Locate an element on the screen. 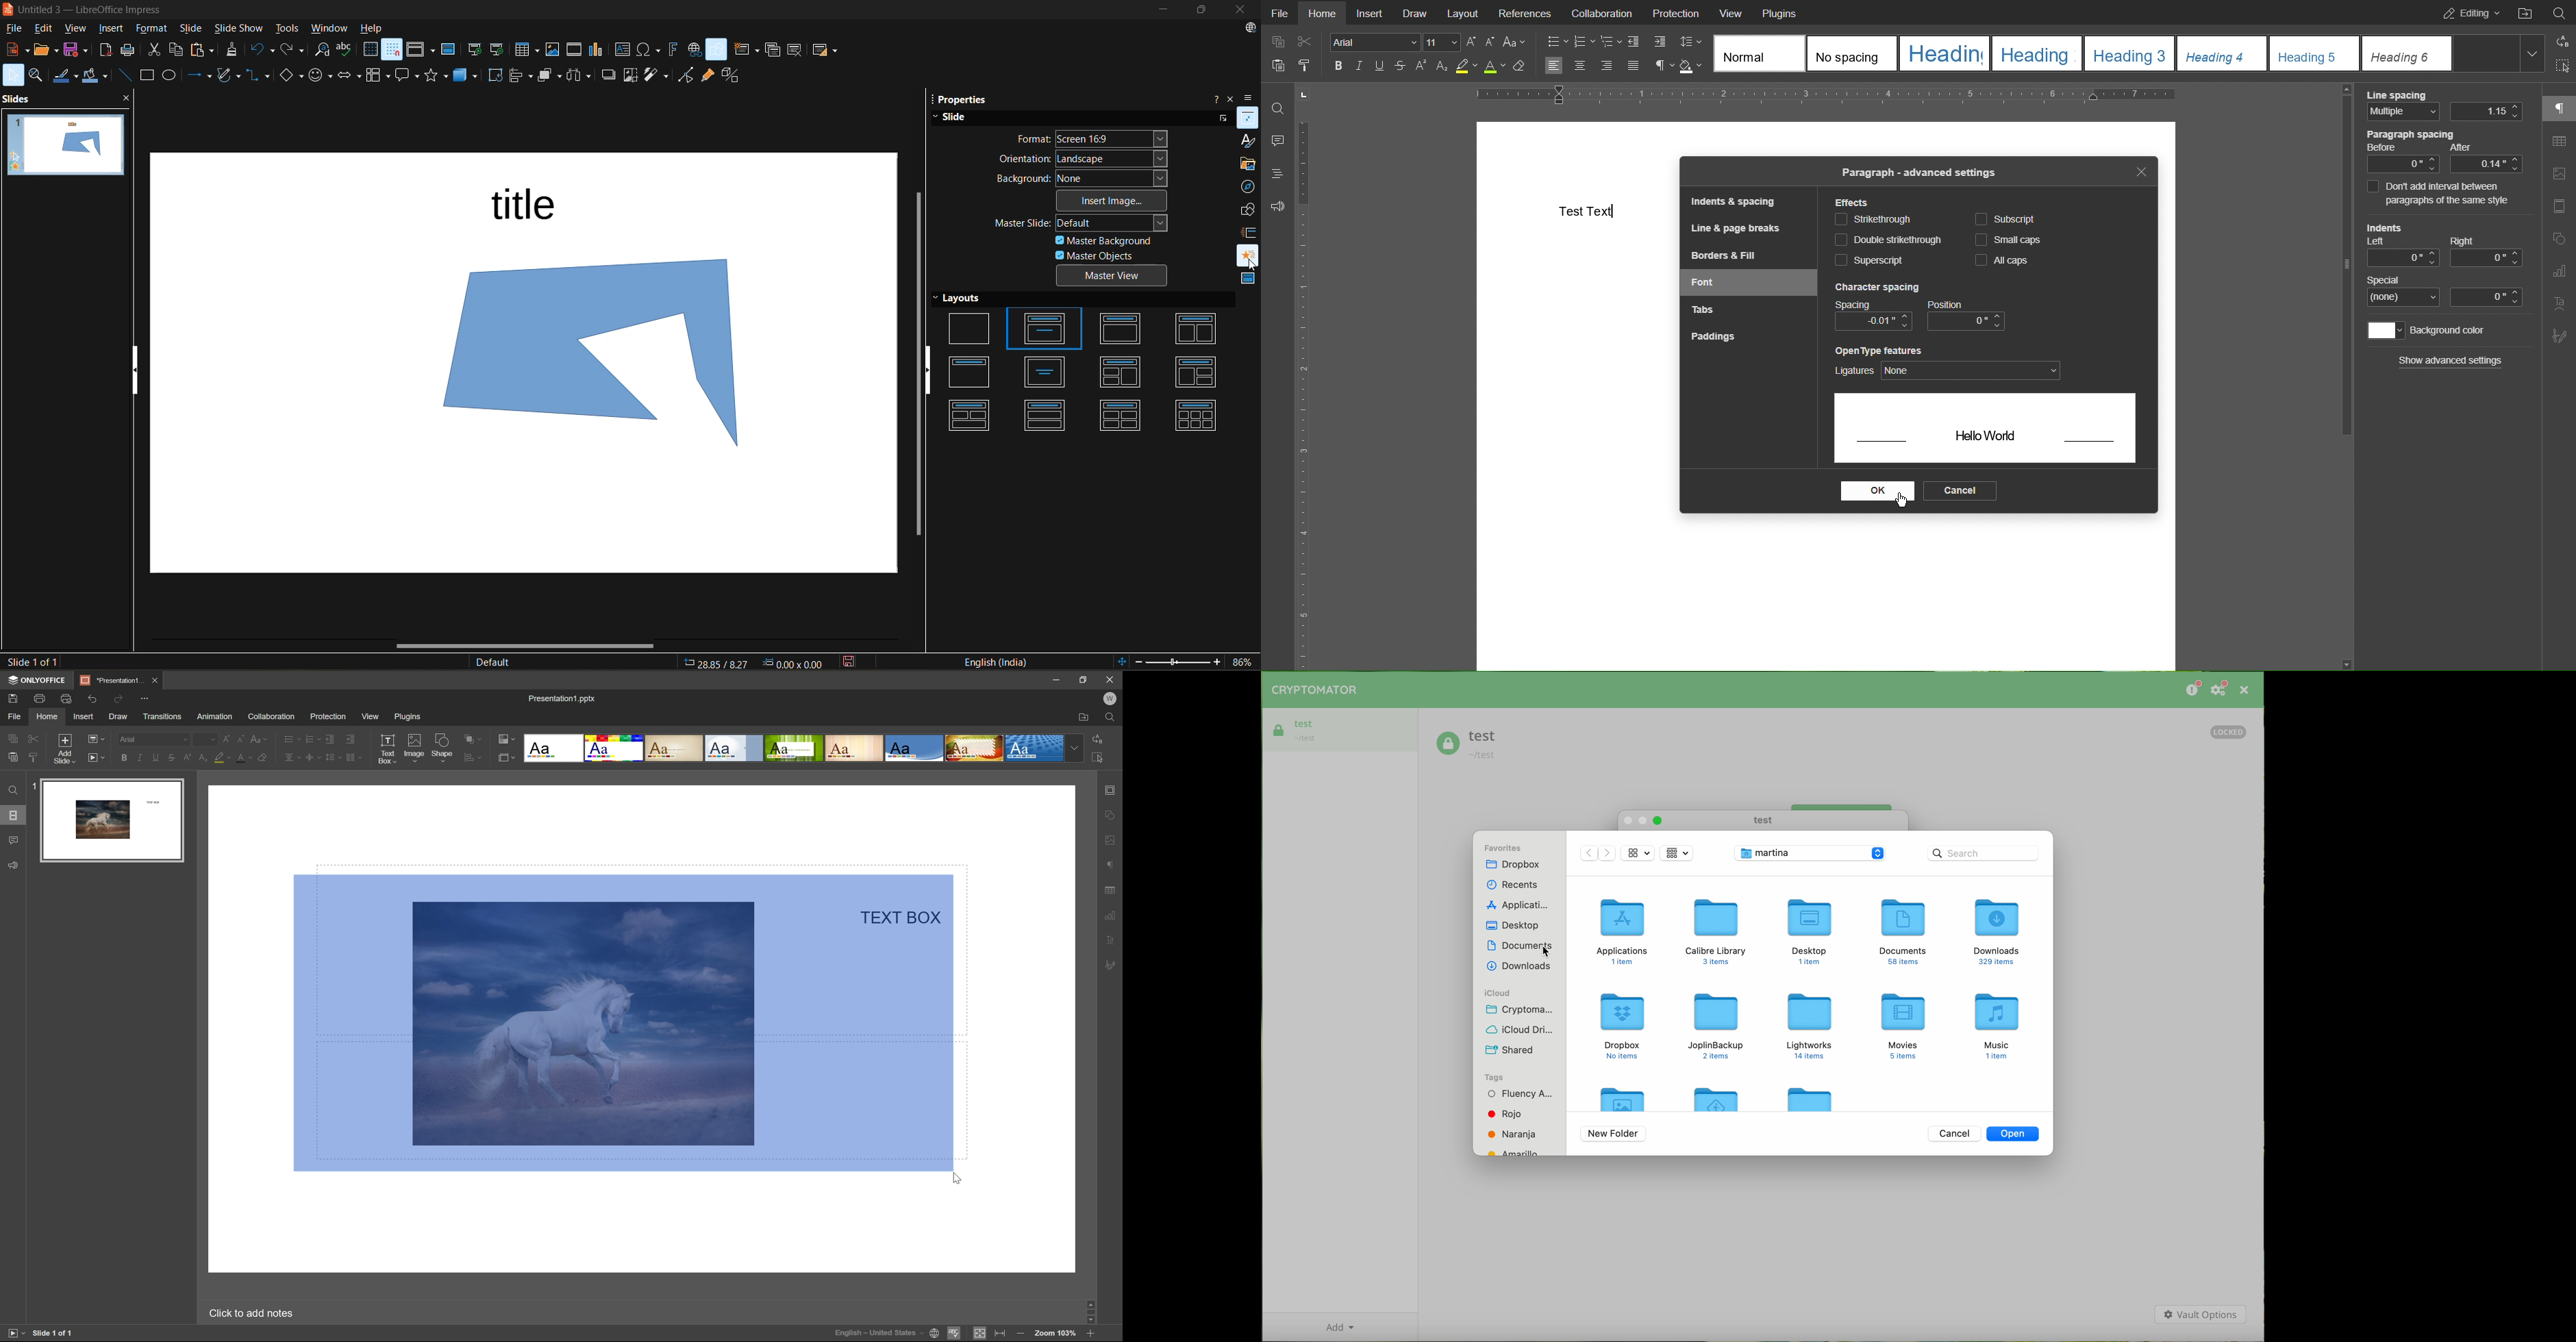  Text Art is located at coordinates (2560, 304).